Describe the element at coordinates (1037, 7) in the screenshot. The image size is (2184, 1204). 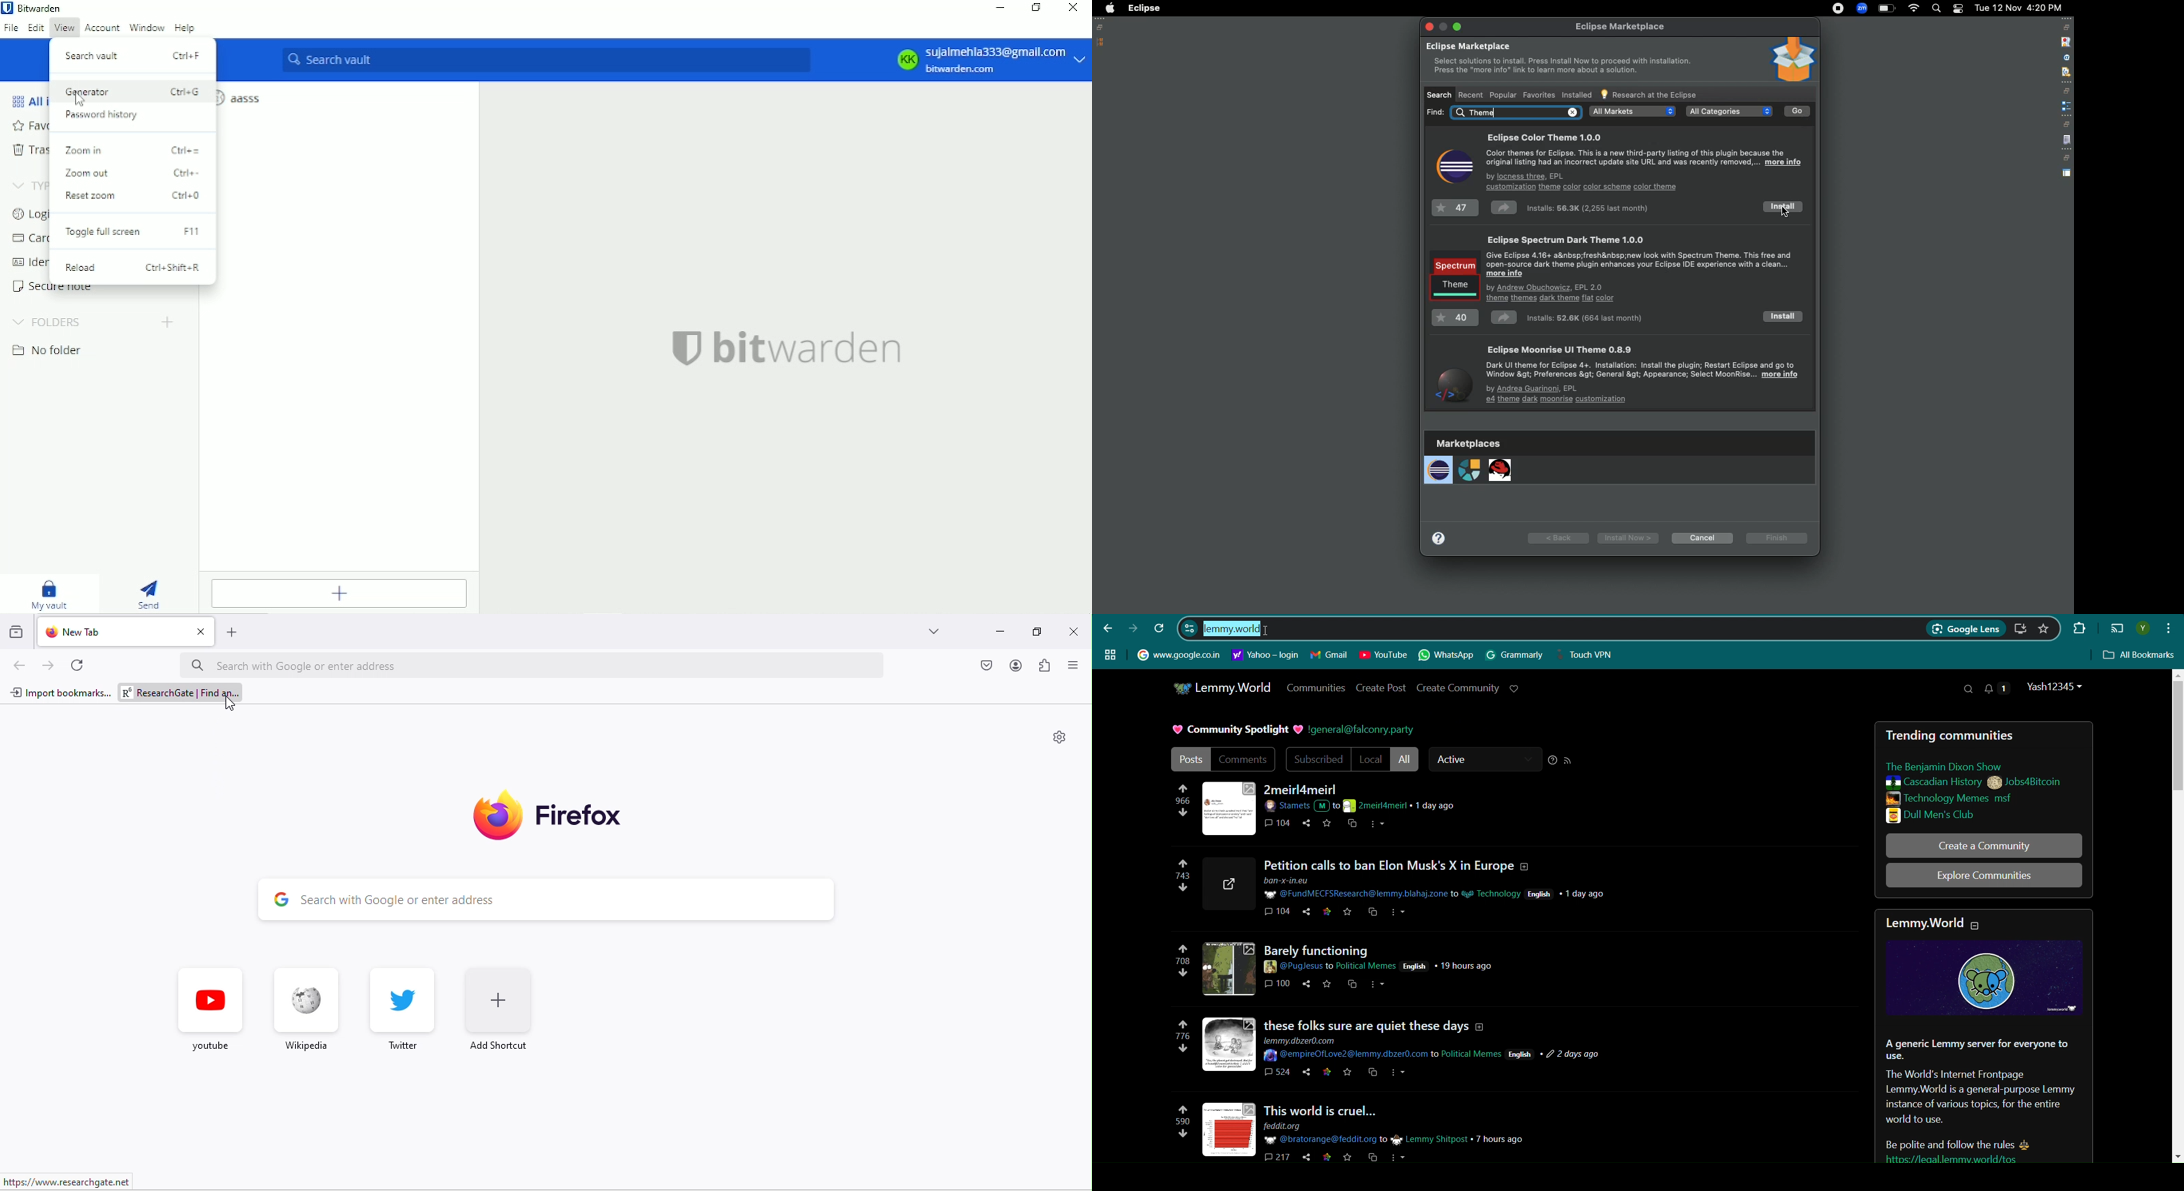
I see `Restore down` at that location.